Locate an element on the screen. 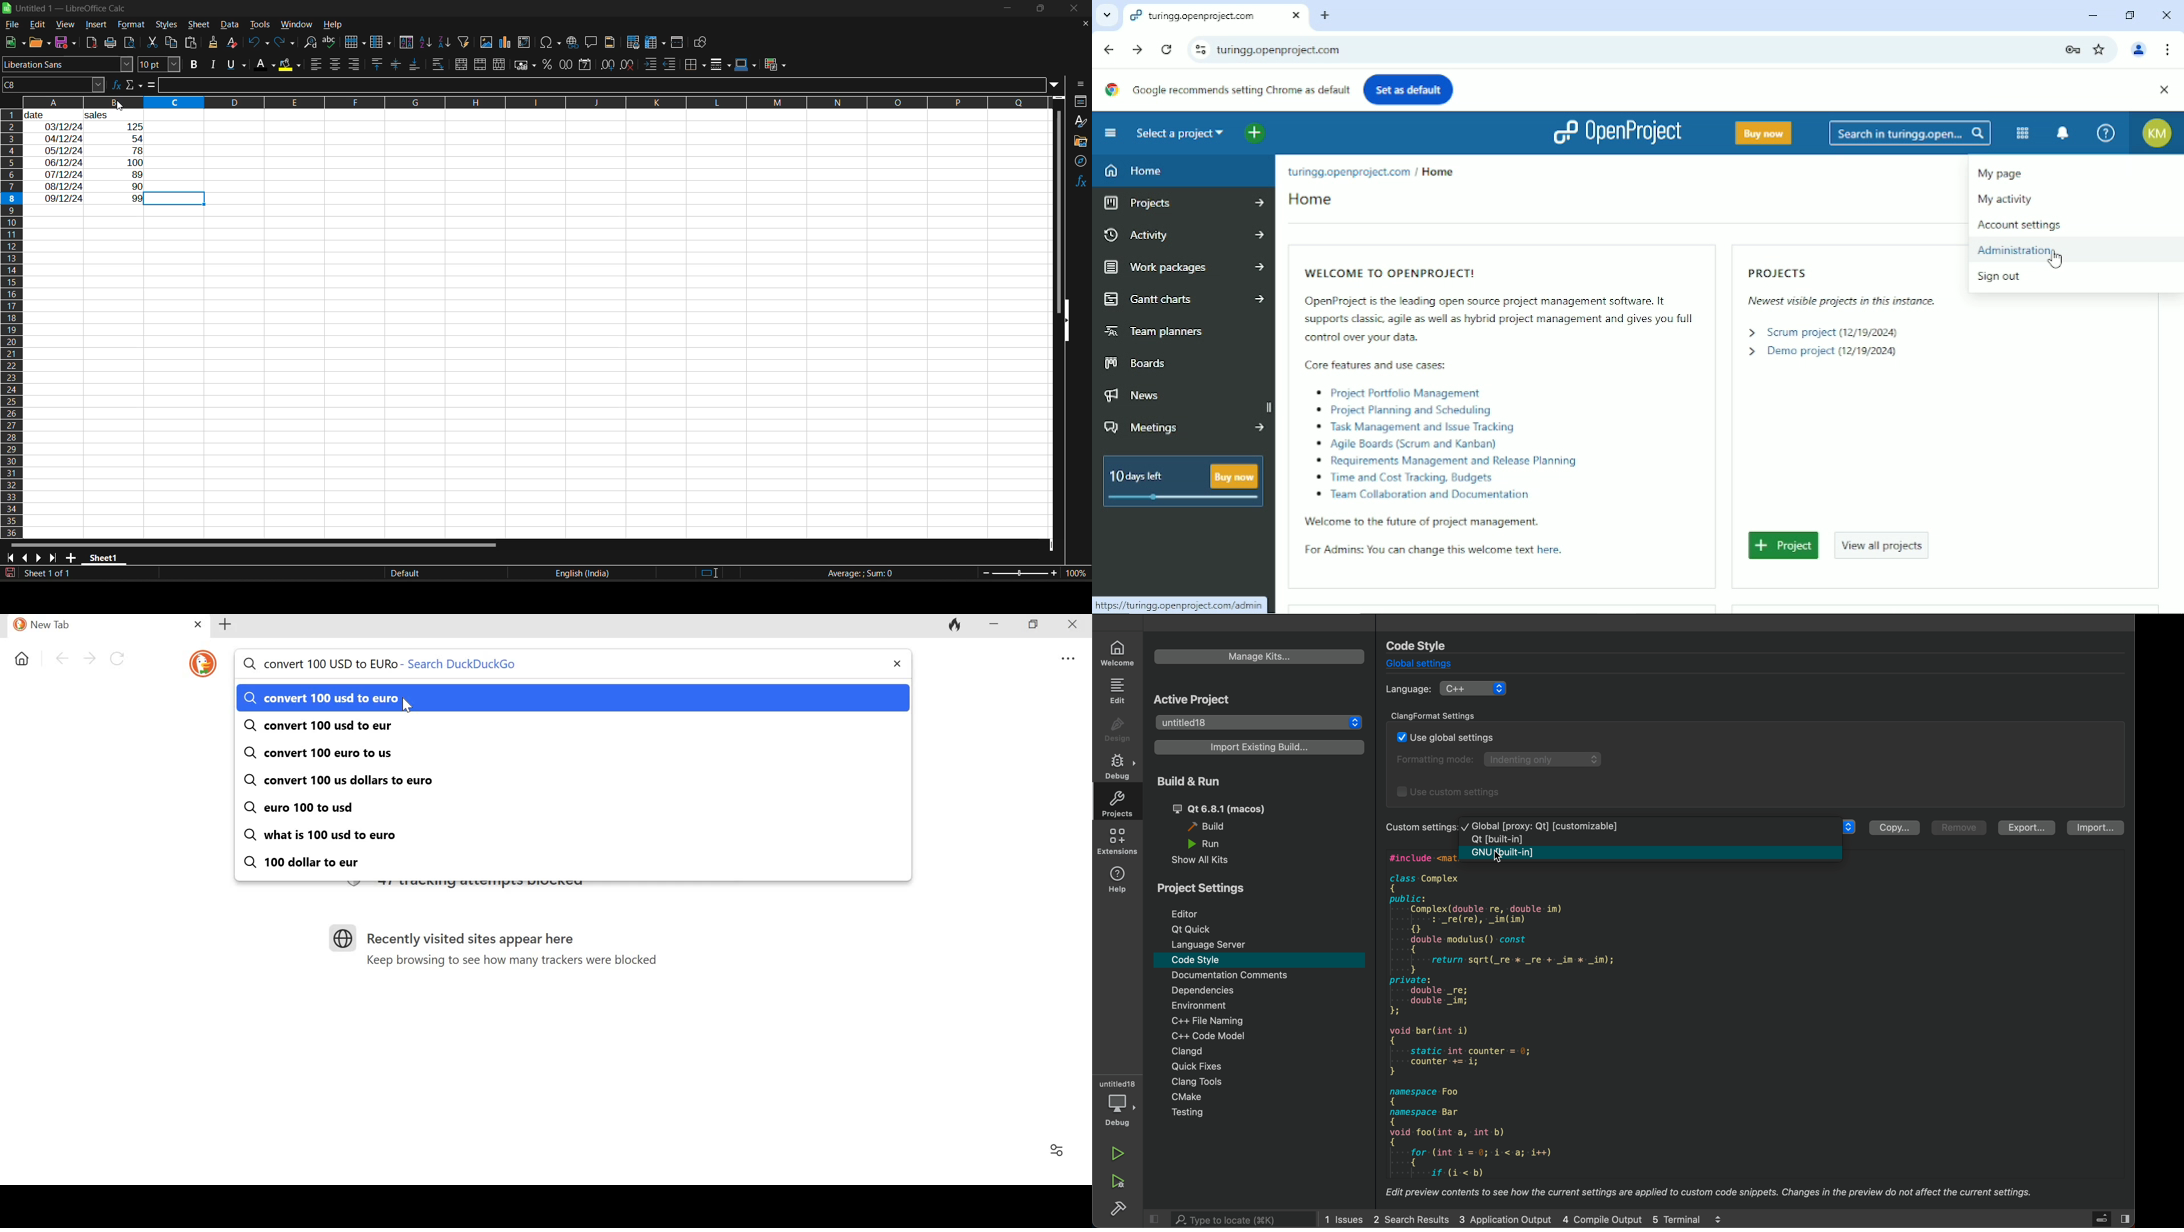  Edit preview contents to see how the current settings are applied to custom code snippets. Changes in the preview do not affect the current settings. is located at coordinates (1713, 1192).